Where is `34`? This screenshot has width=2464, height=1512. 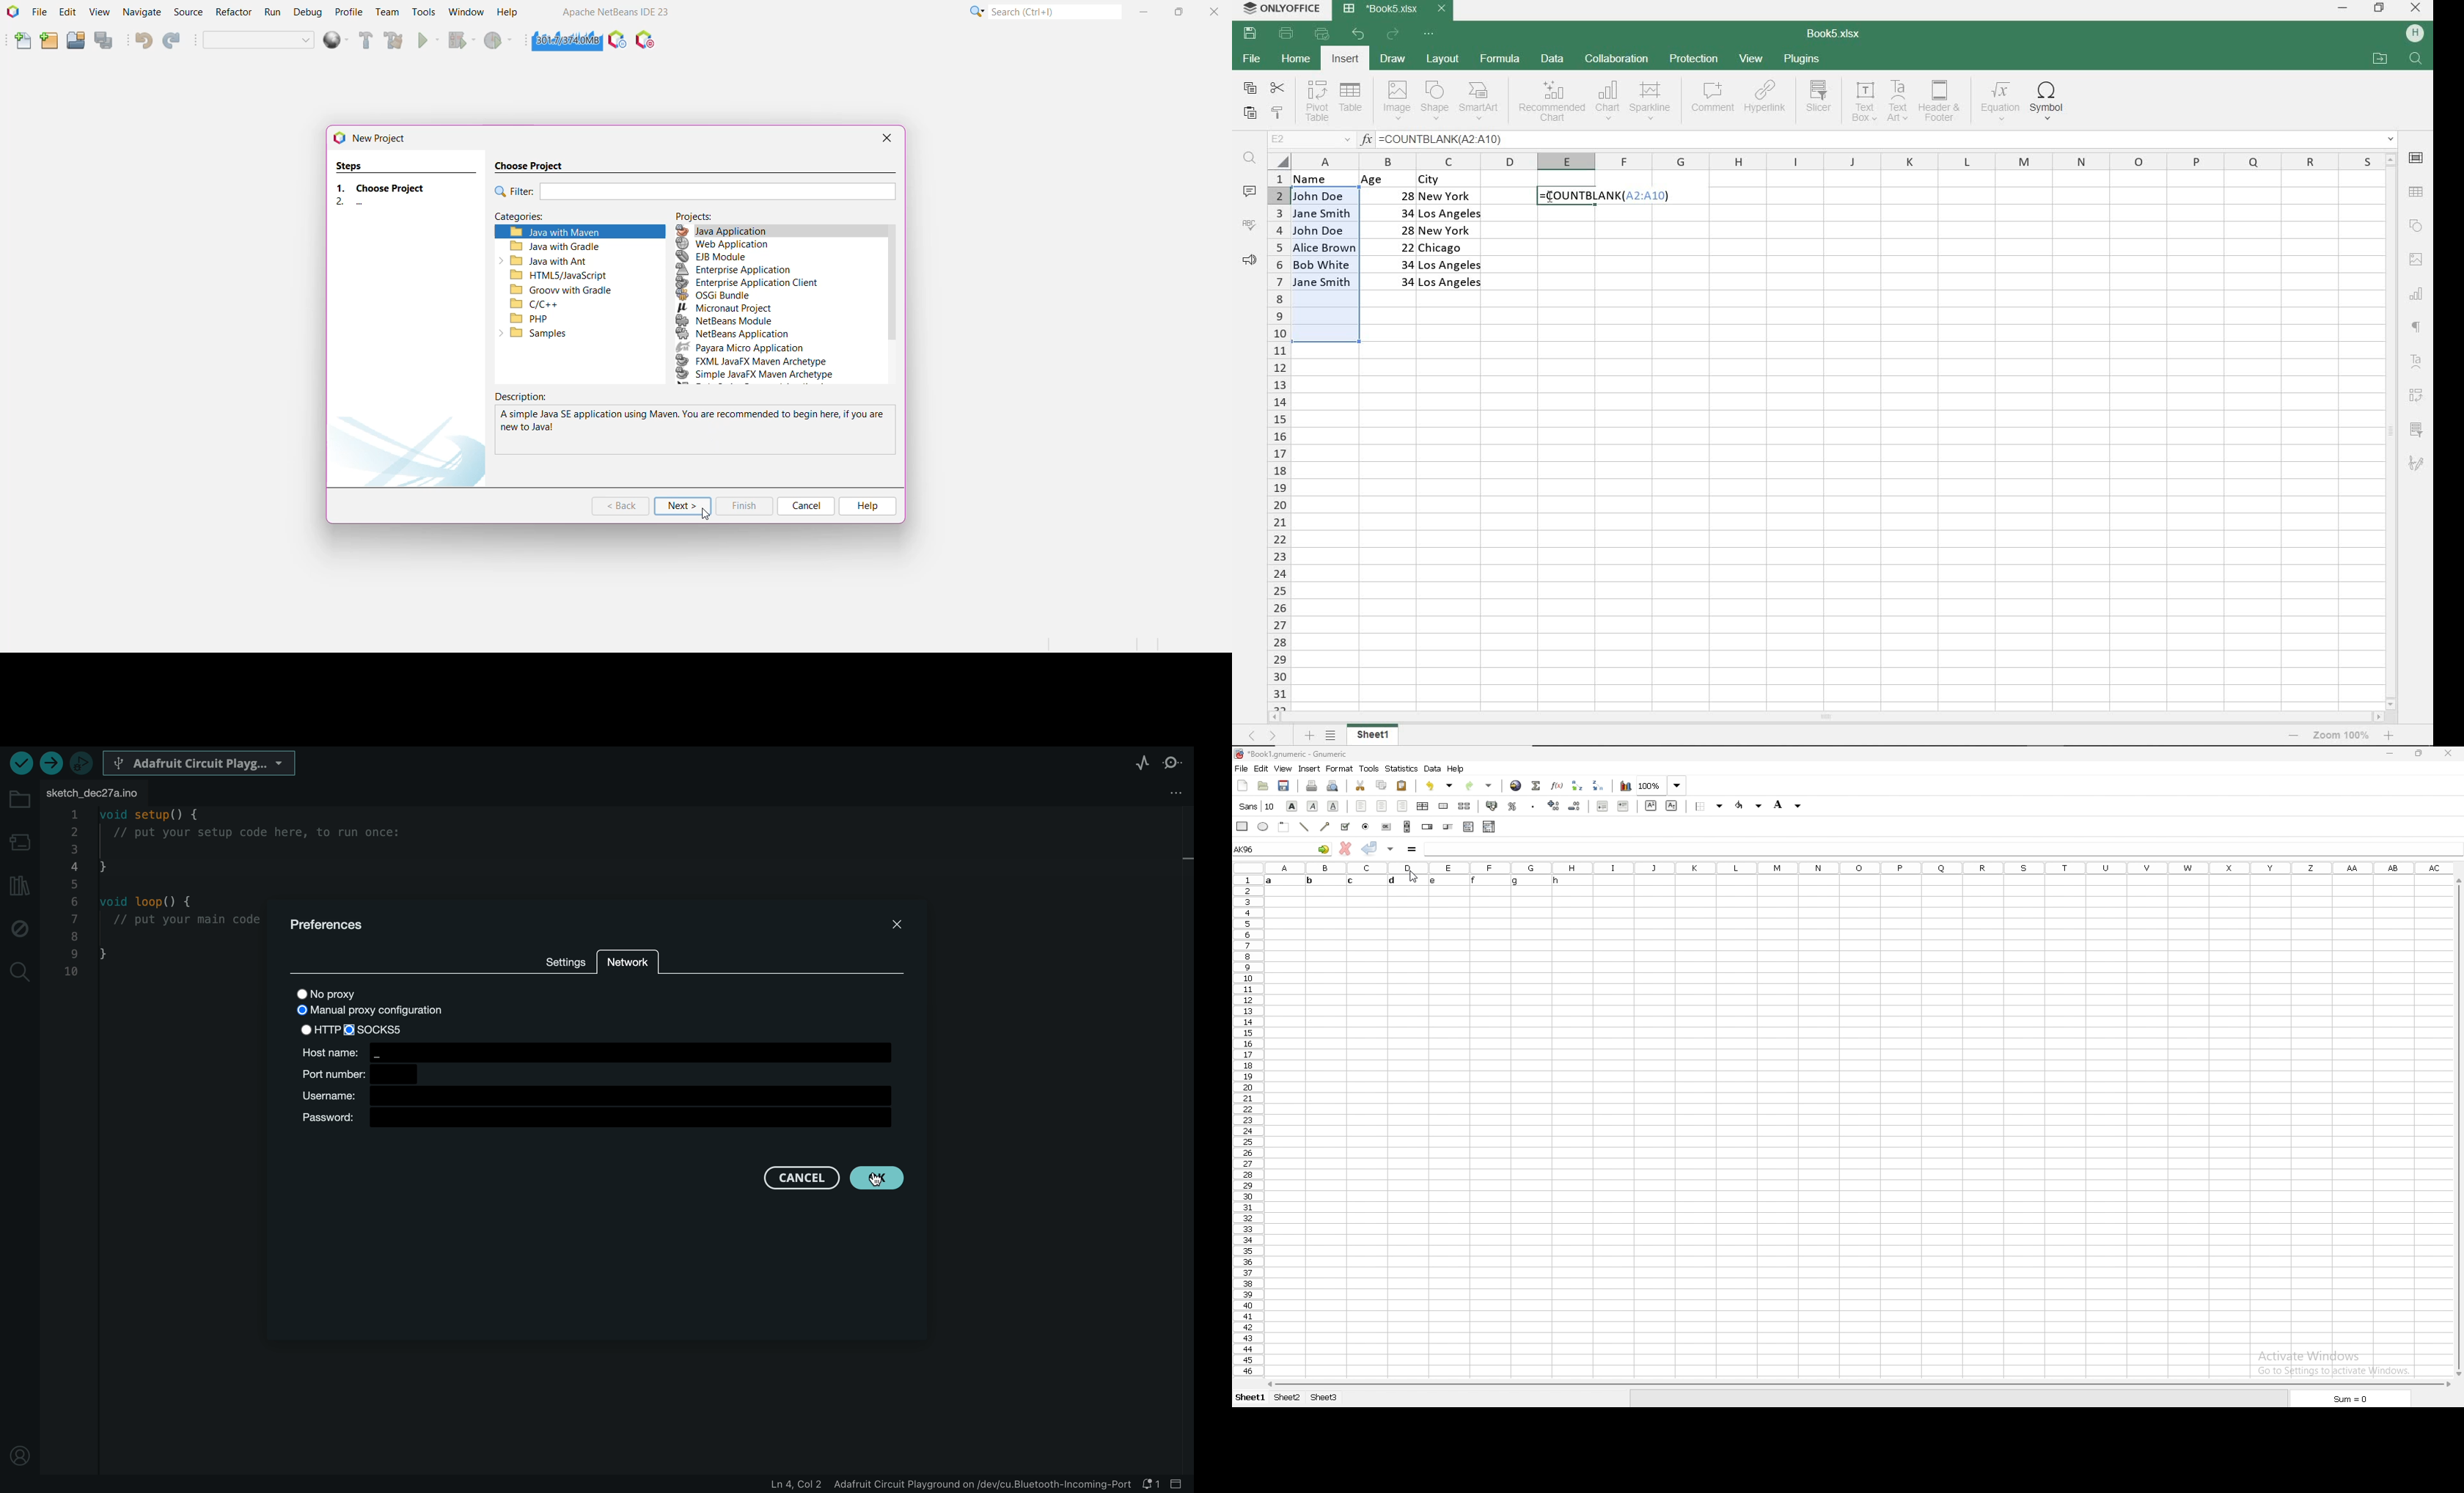 34 is located at coordinates (1391, 263).